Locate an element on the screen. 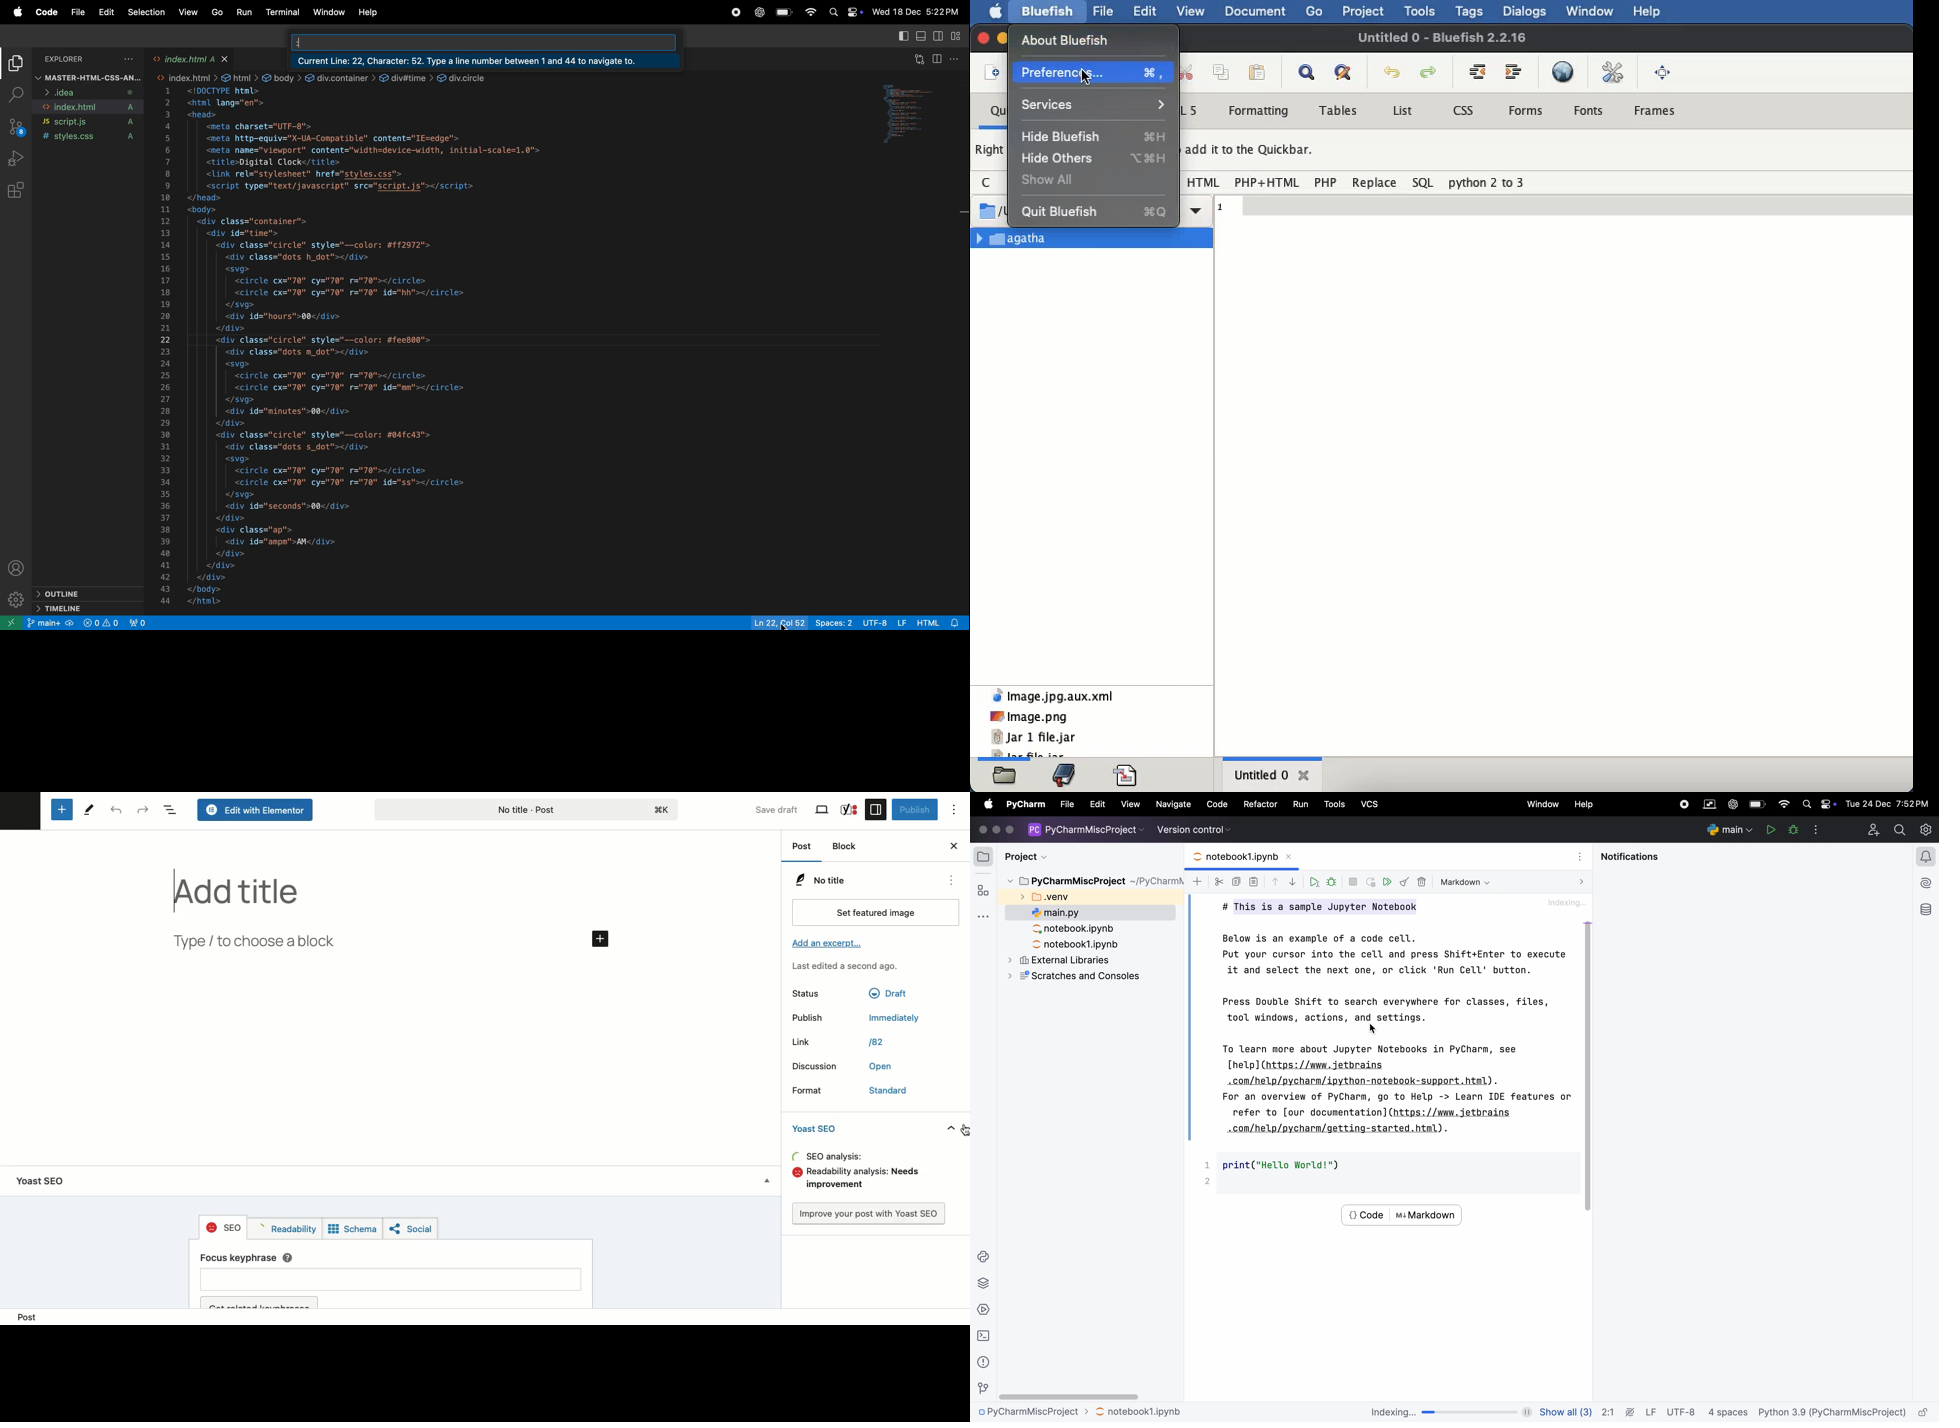 This screenshot has width=1960, height=1428. Link is located at coordinates (808, 1042).